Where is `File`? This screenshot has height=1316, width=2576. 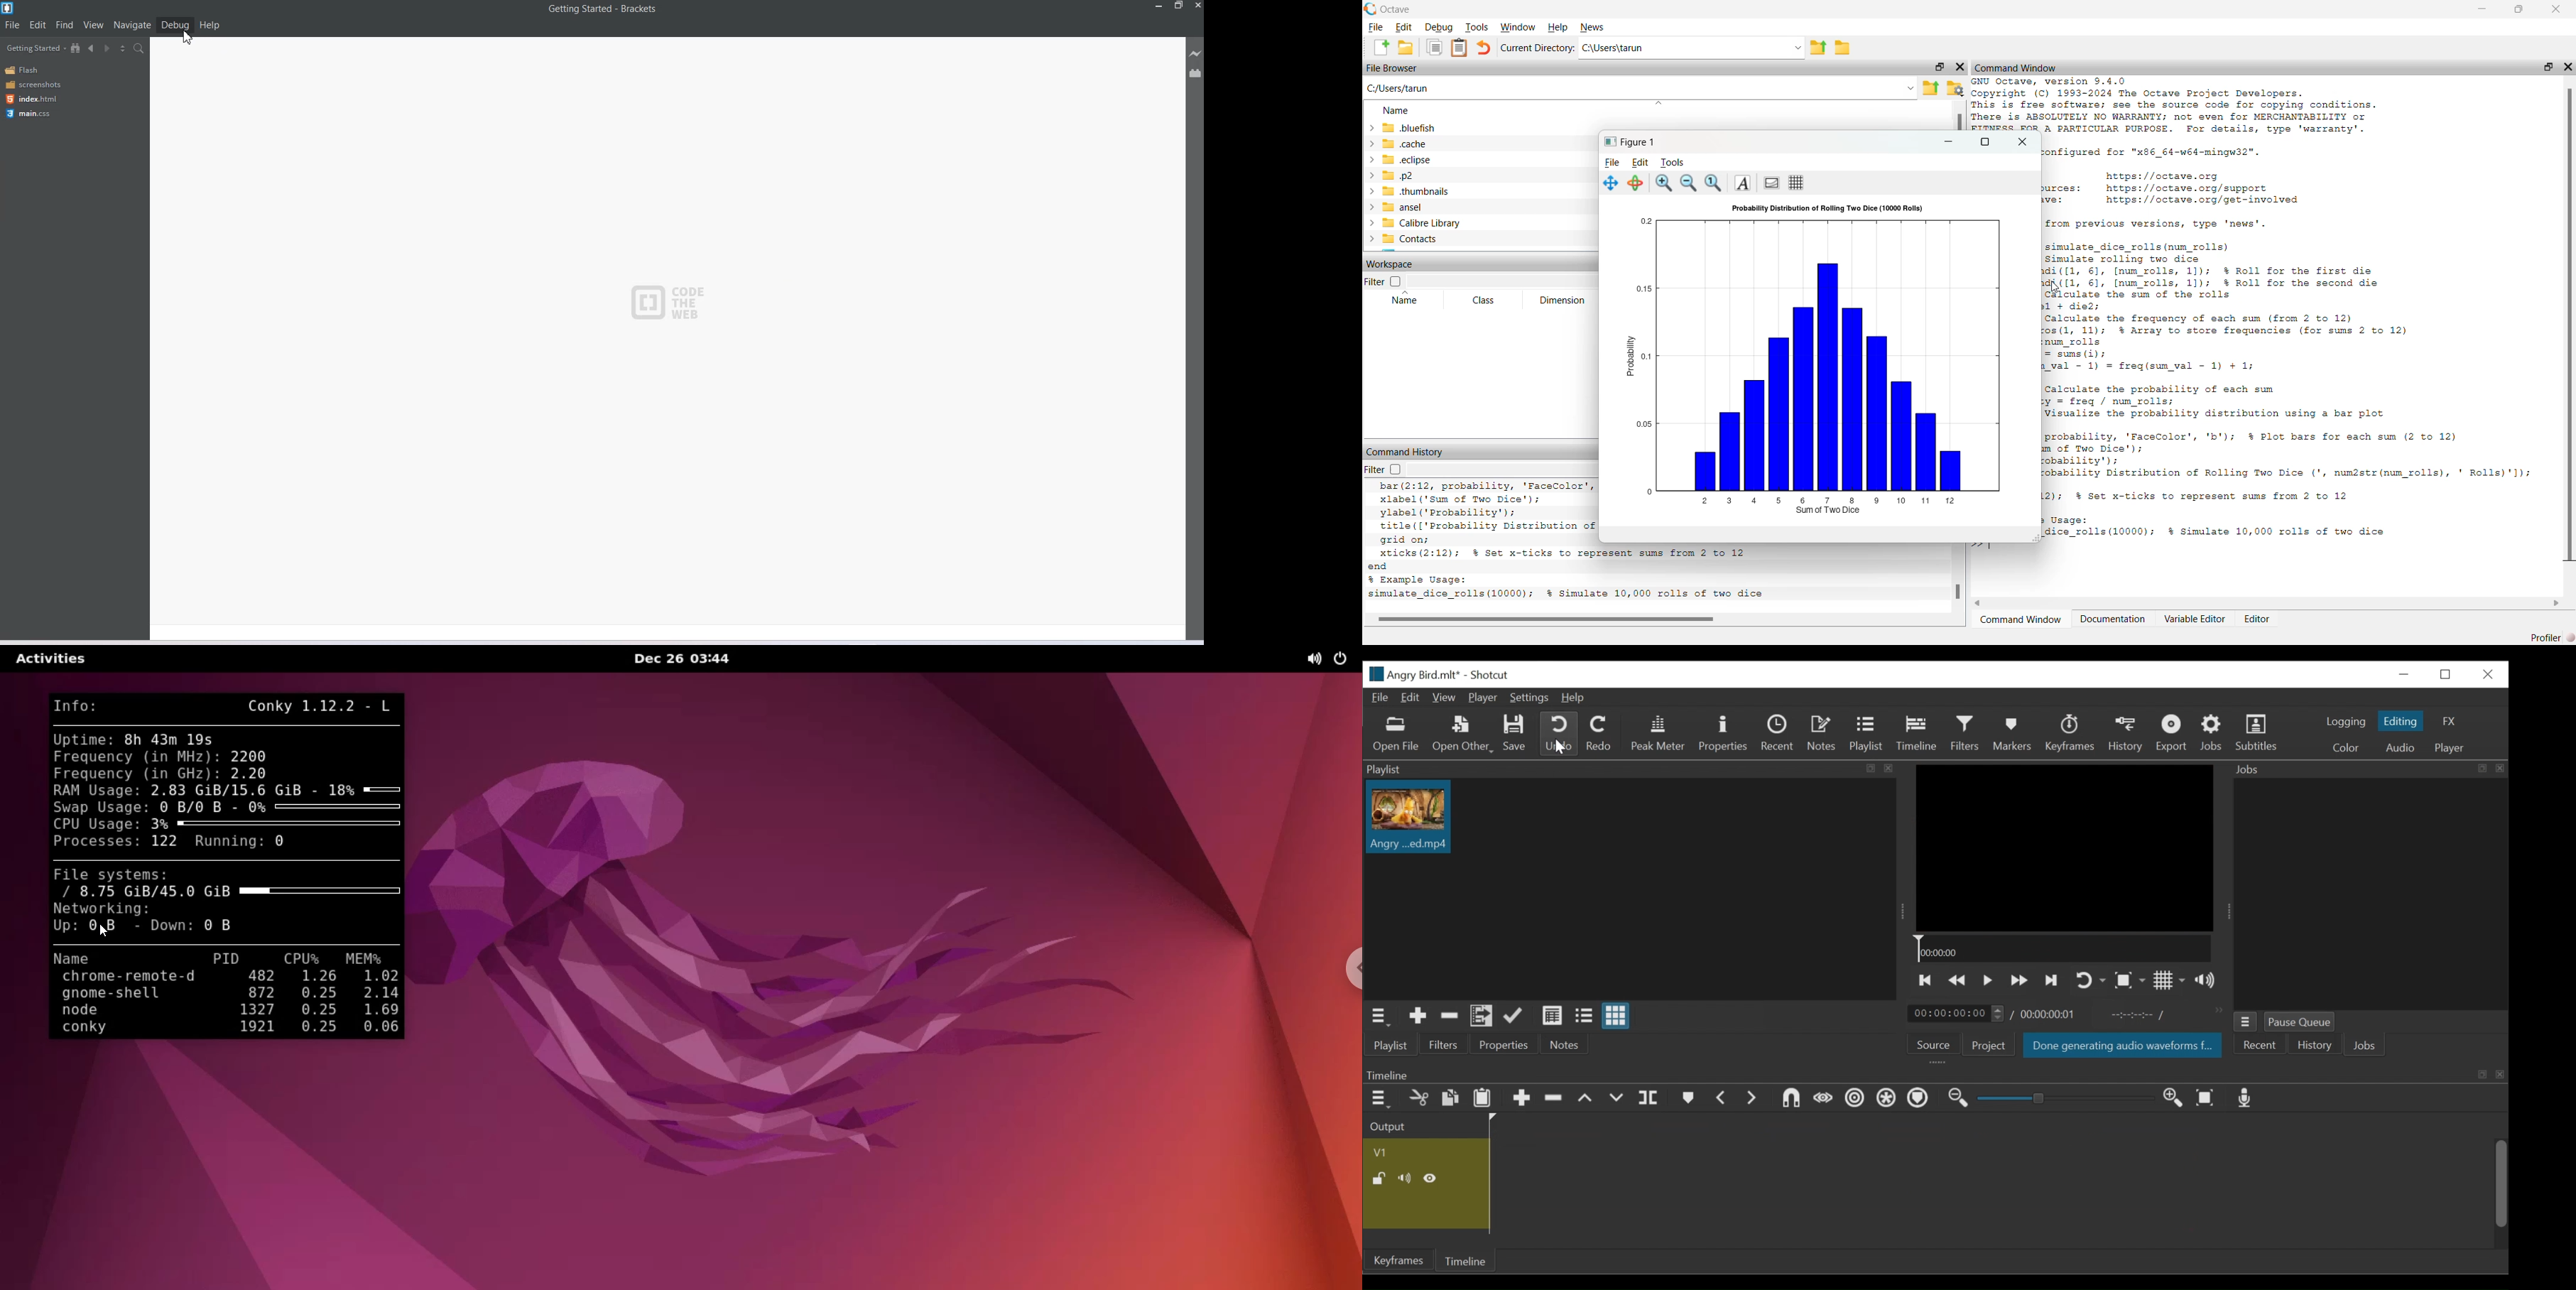
File is located at coordinates (1381, 698).